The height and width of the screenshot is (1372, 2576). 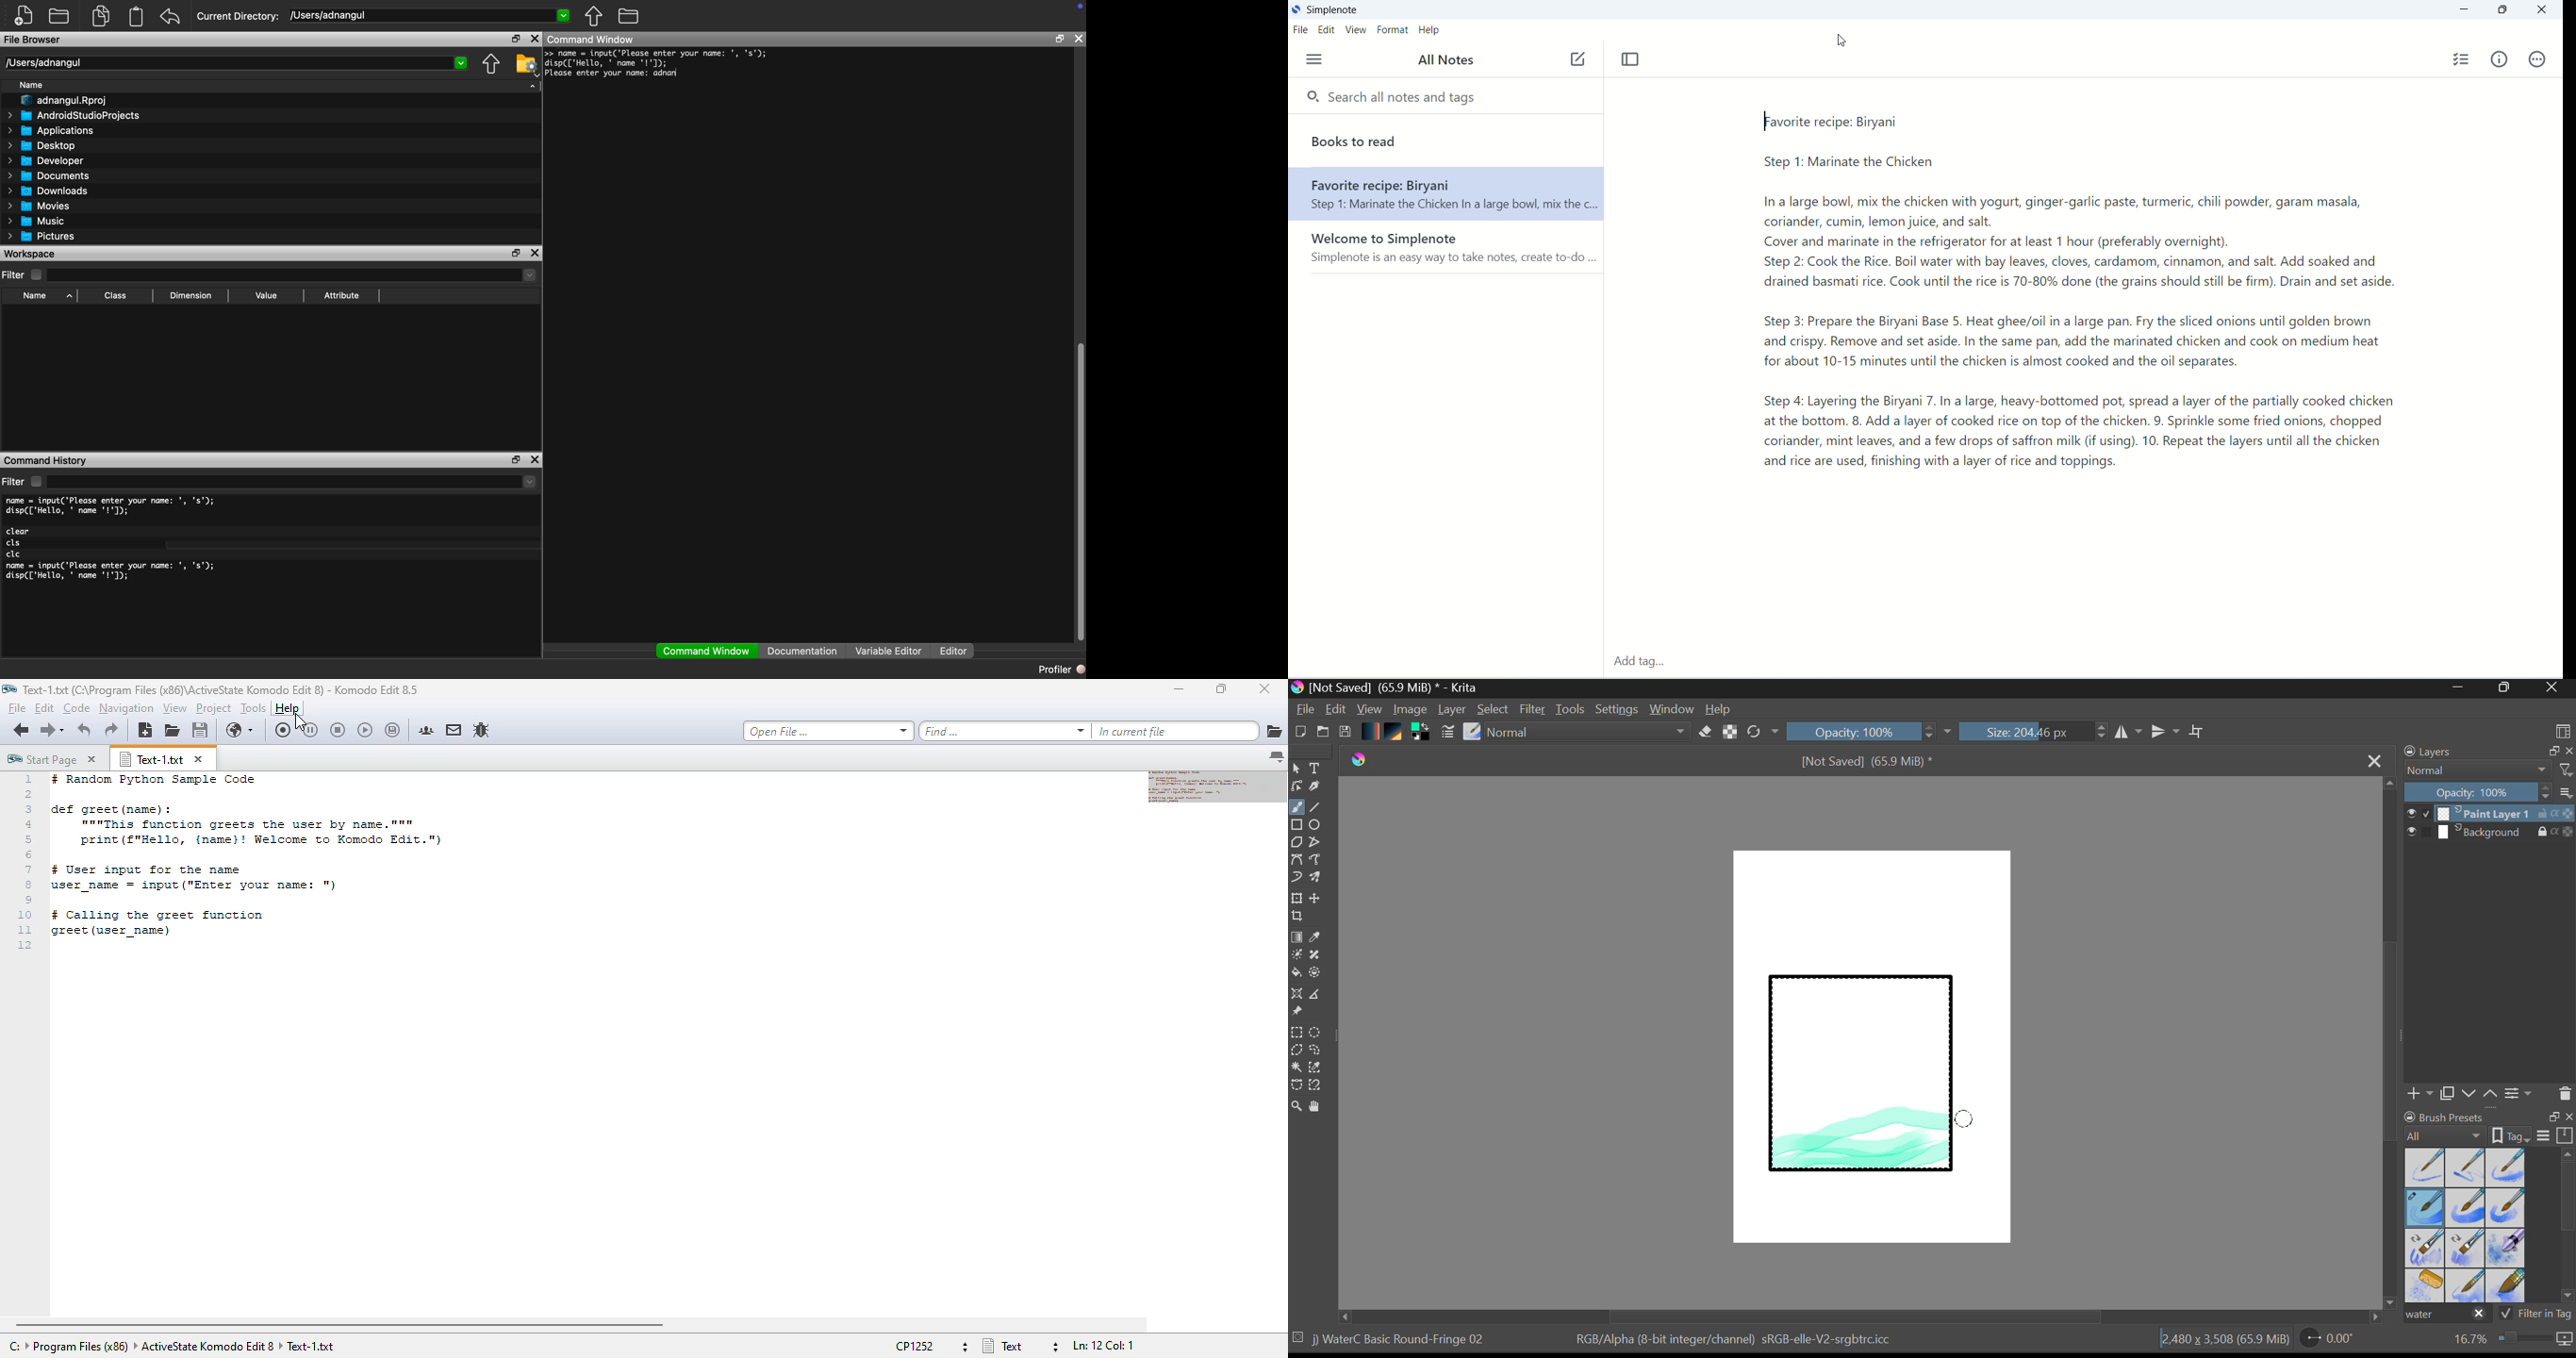 I want to click on Opacity, so click(x=1871, y=731).